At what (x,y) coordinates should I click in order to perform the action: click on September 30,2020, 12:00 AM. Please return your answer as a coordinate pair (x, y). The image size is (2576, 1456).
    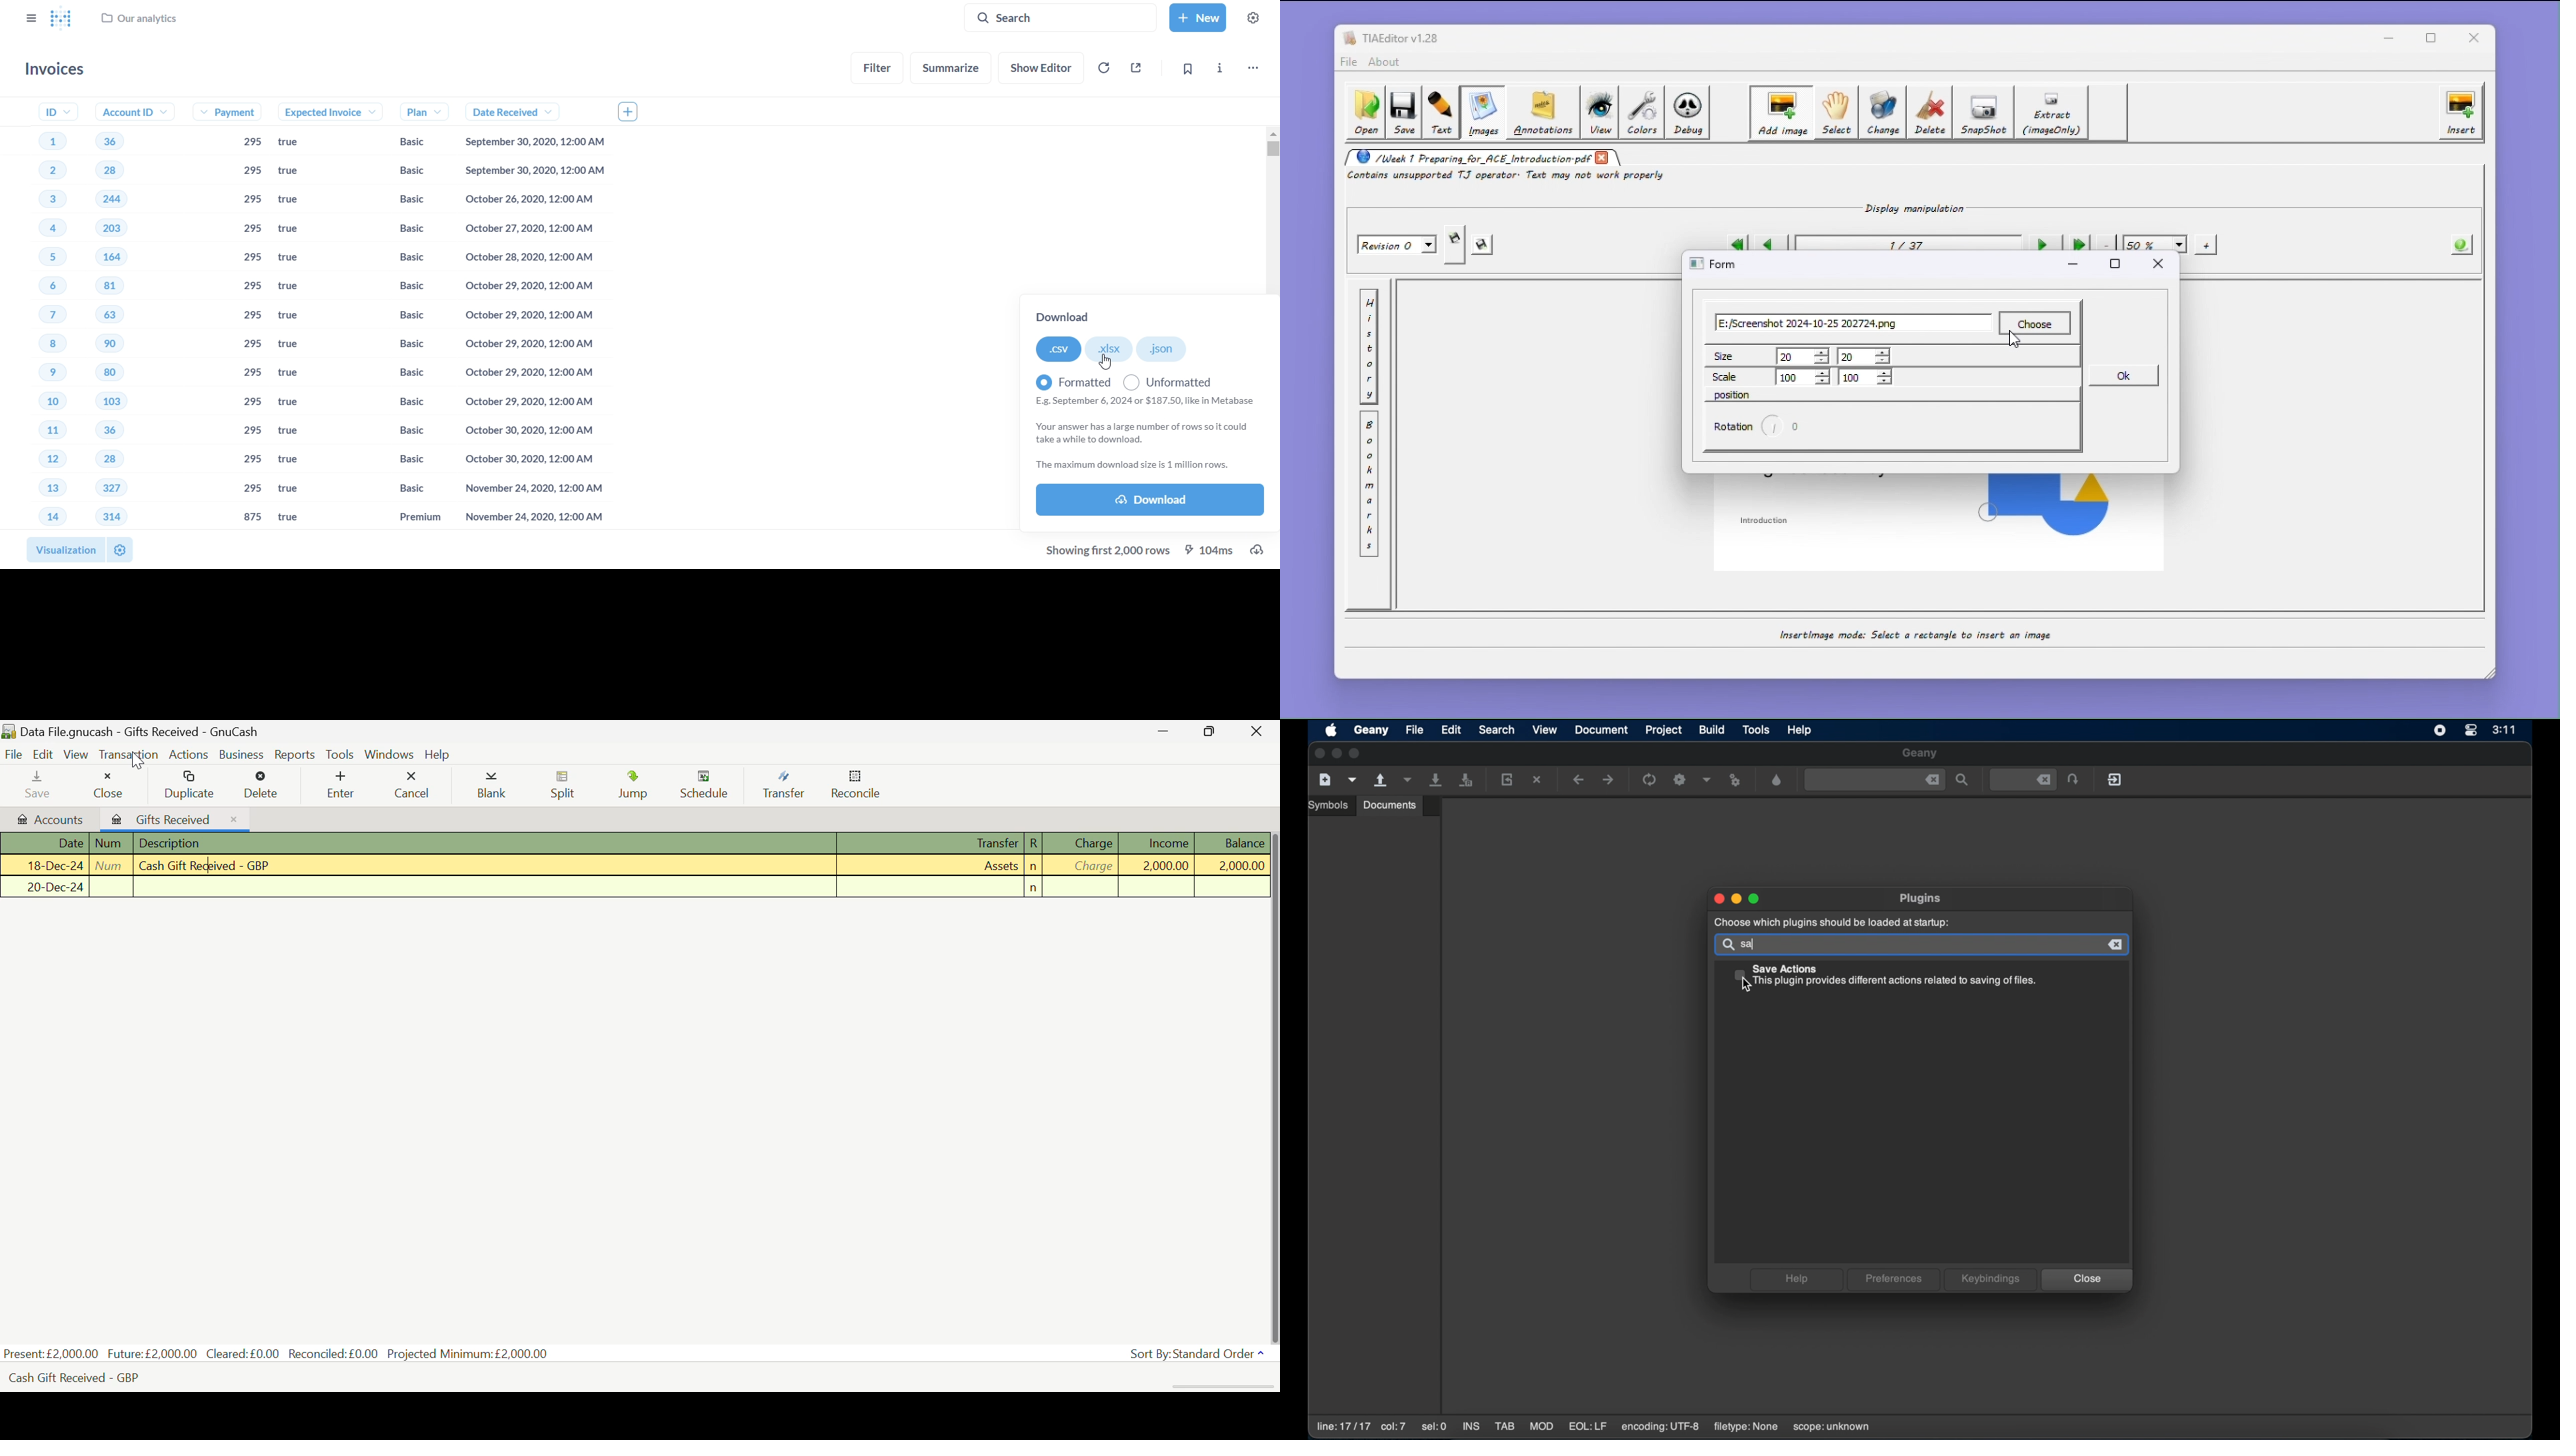
    Looking at the image, I should click on (539, 171).